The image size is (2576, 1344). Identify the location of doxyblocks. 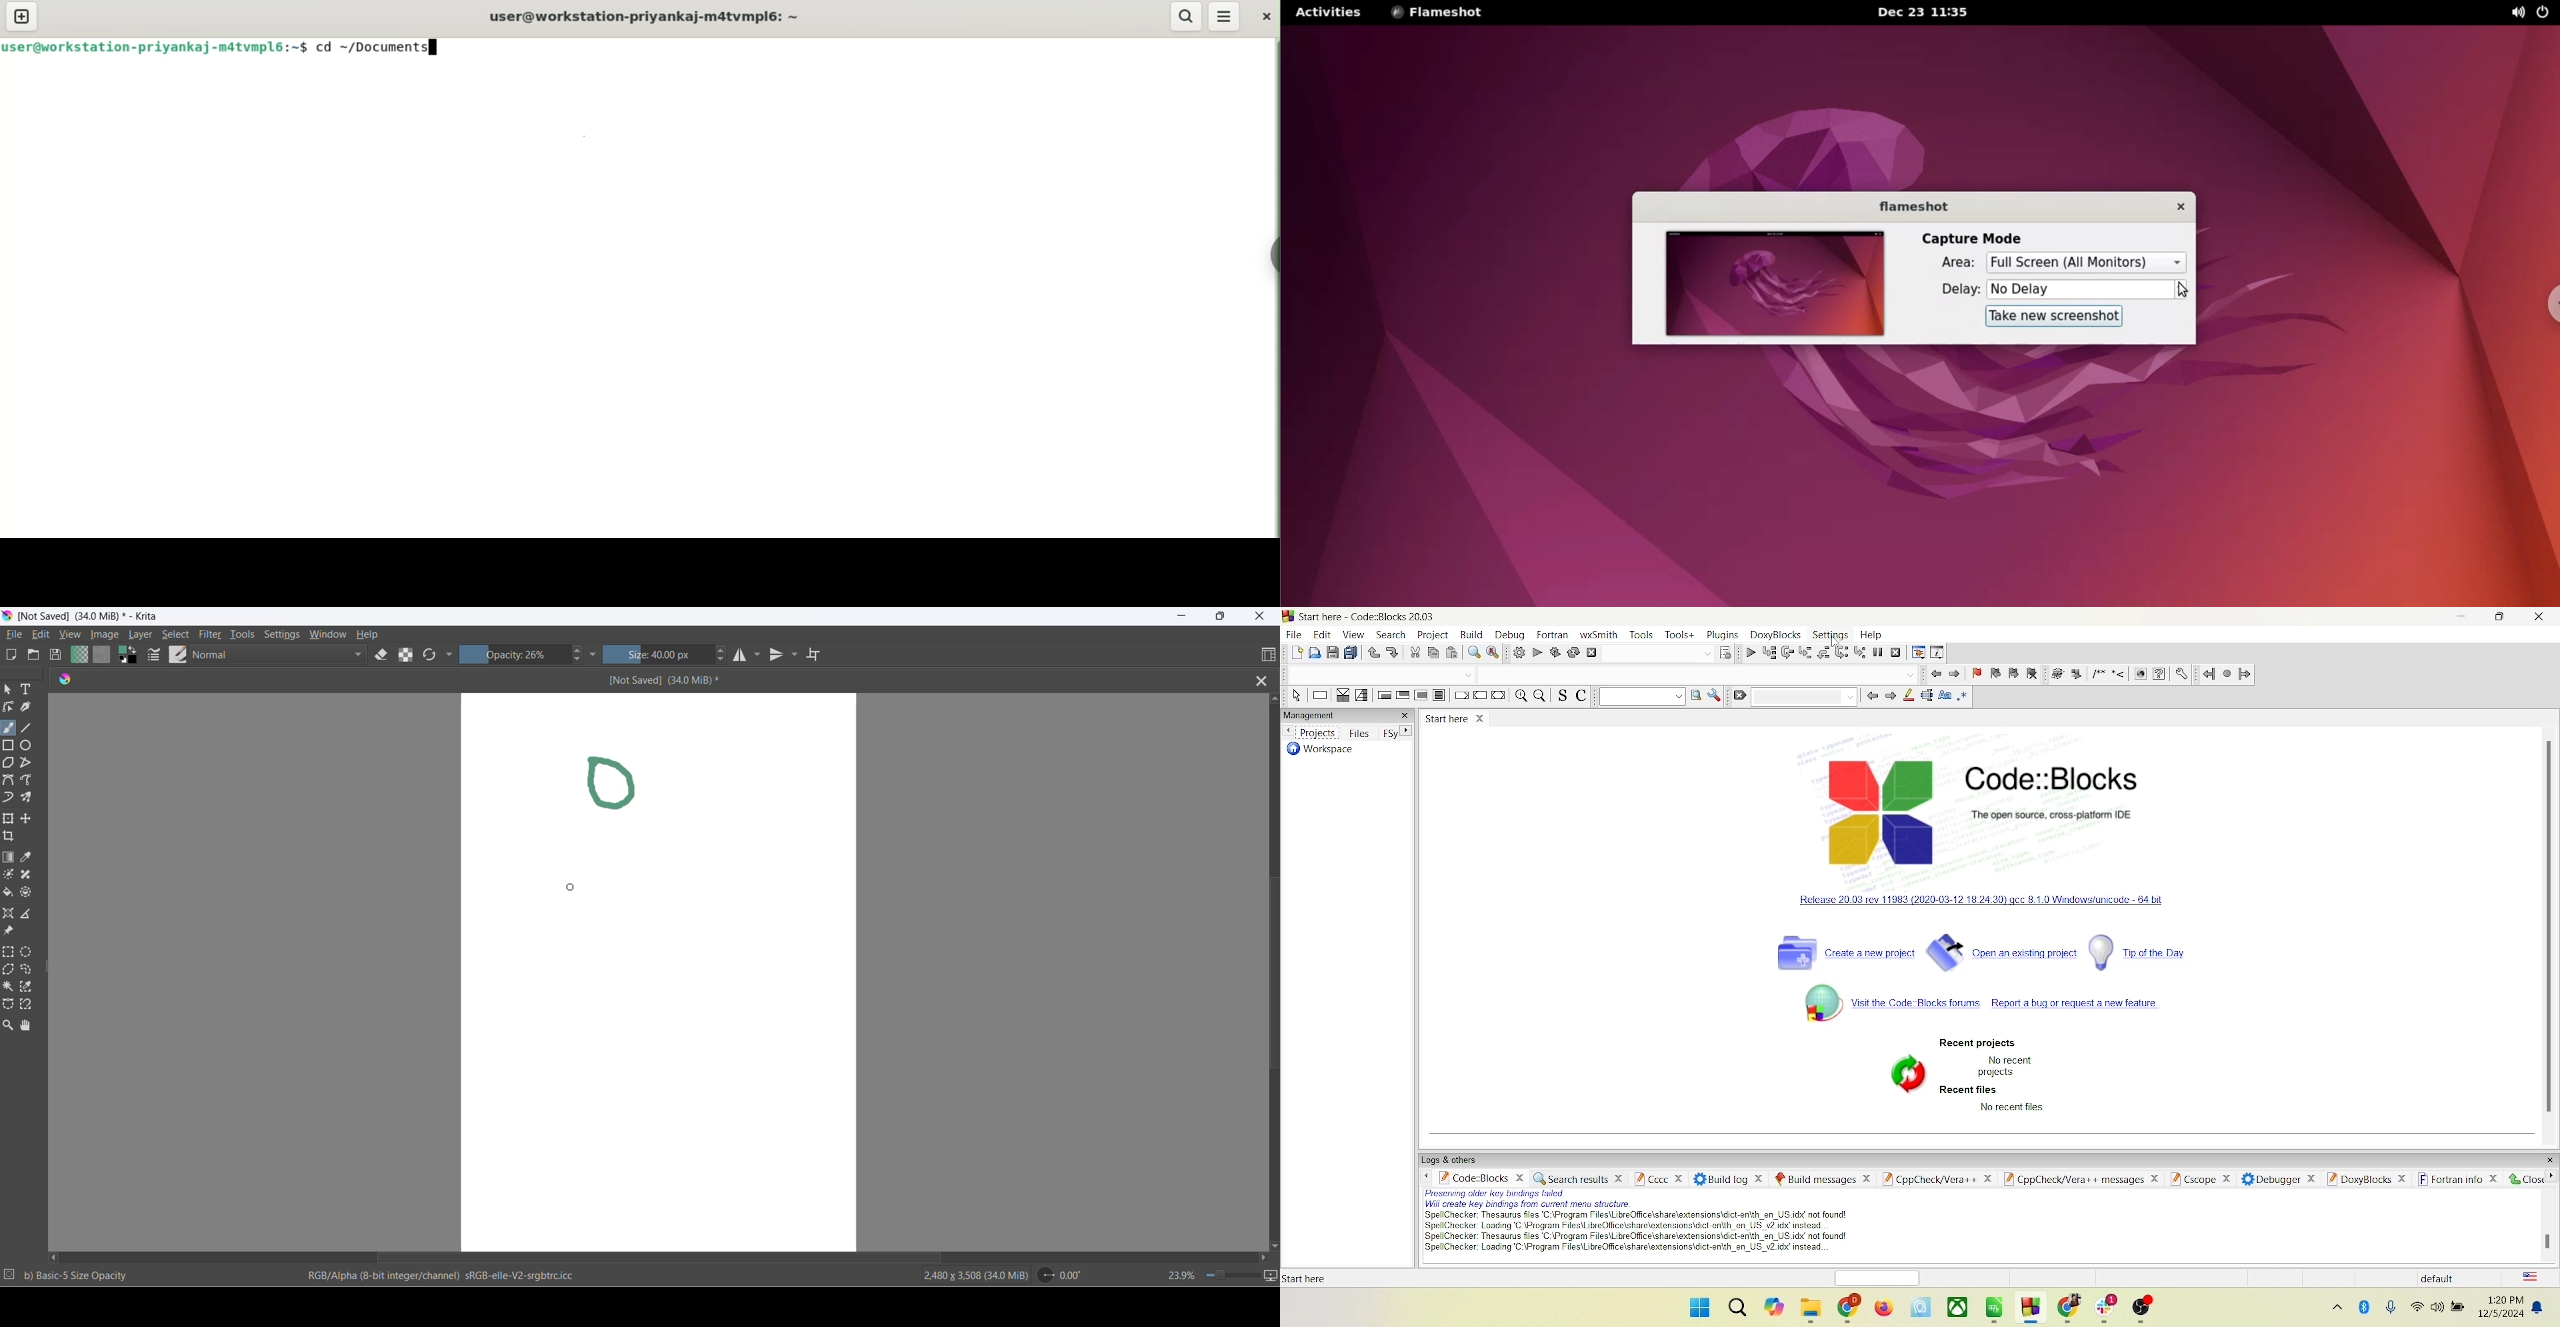
(1776, 634).